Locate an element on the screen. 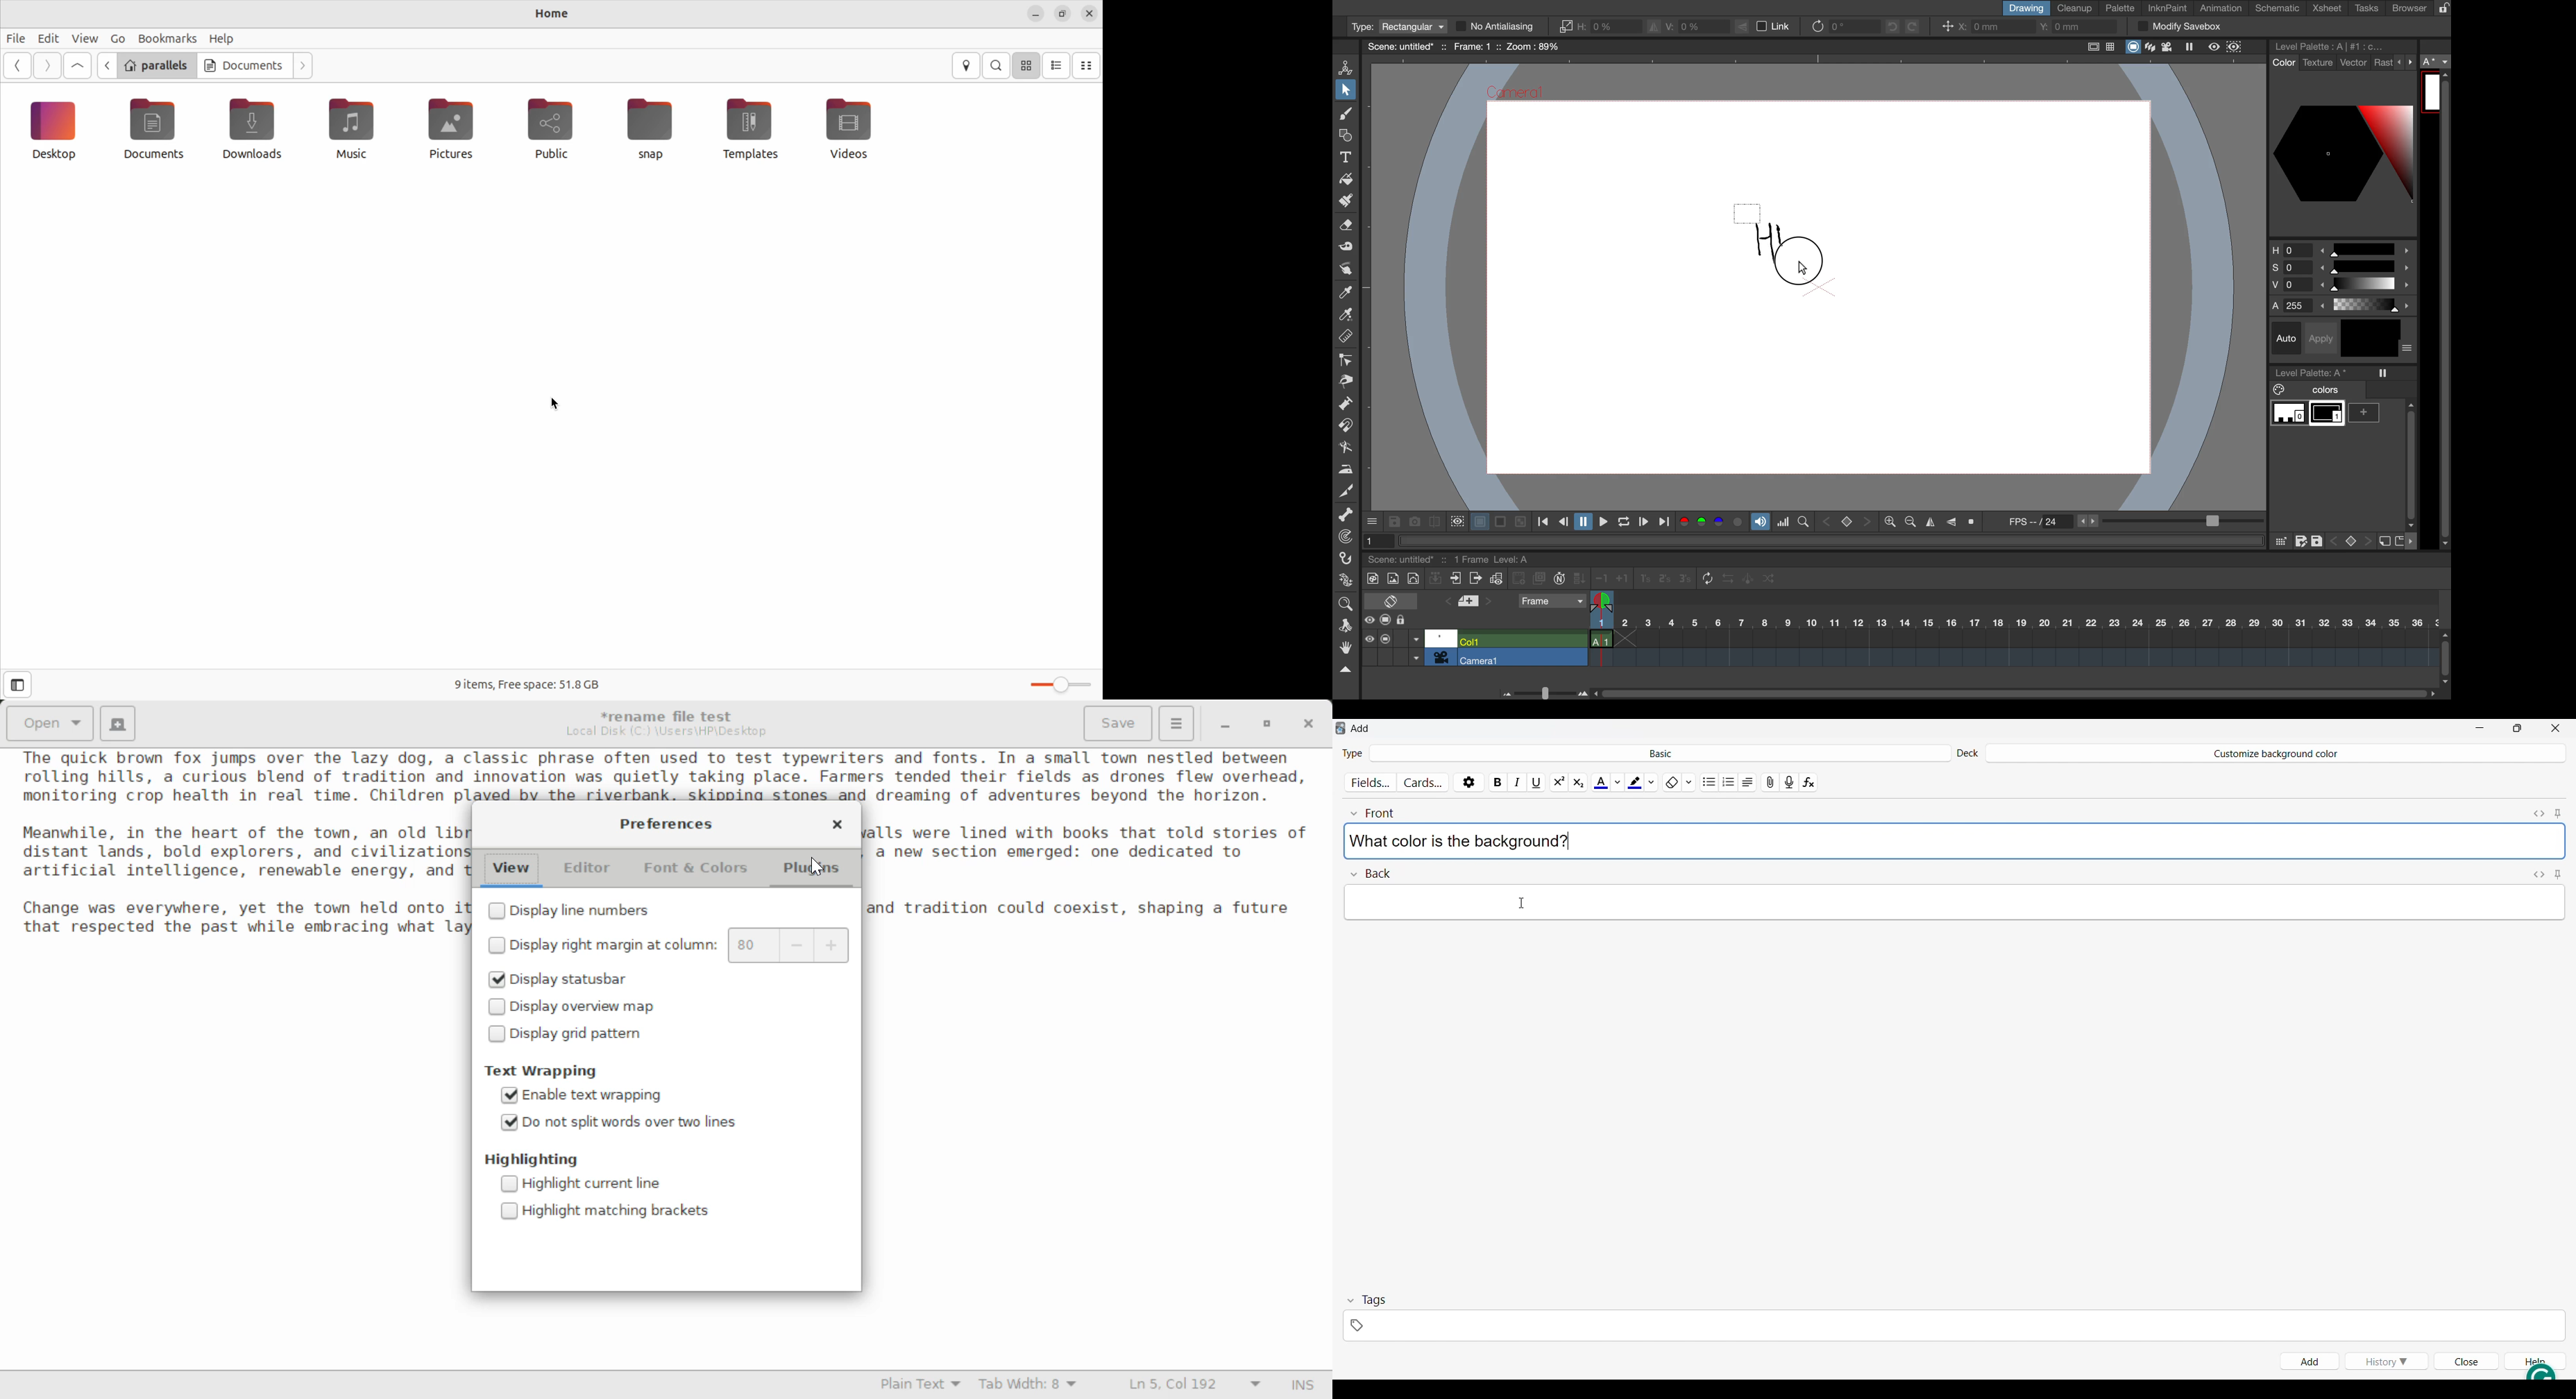 The height and width of the screenshot is (1400, 2576). Bold is located at coordinates (1498, 780).